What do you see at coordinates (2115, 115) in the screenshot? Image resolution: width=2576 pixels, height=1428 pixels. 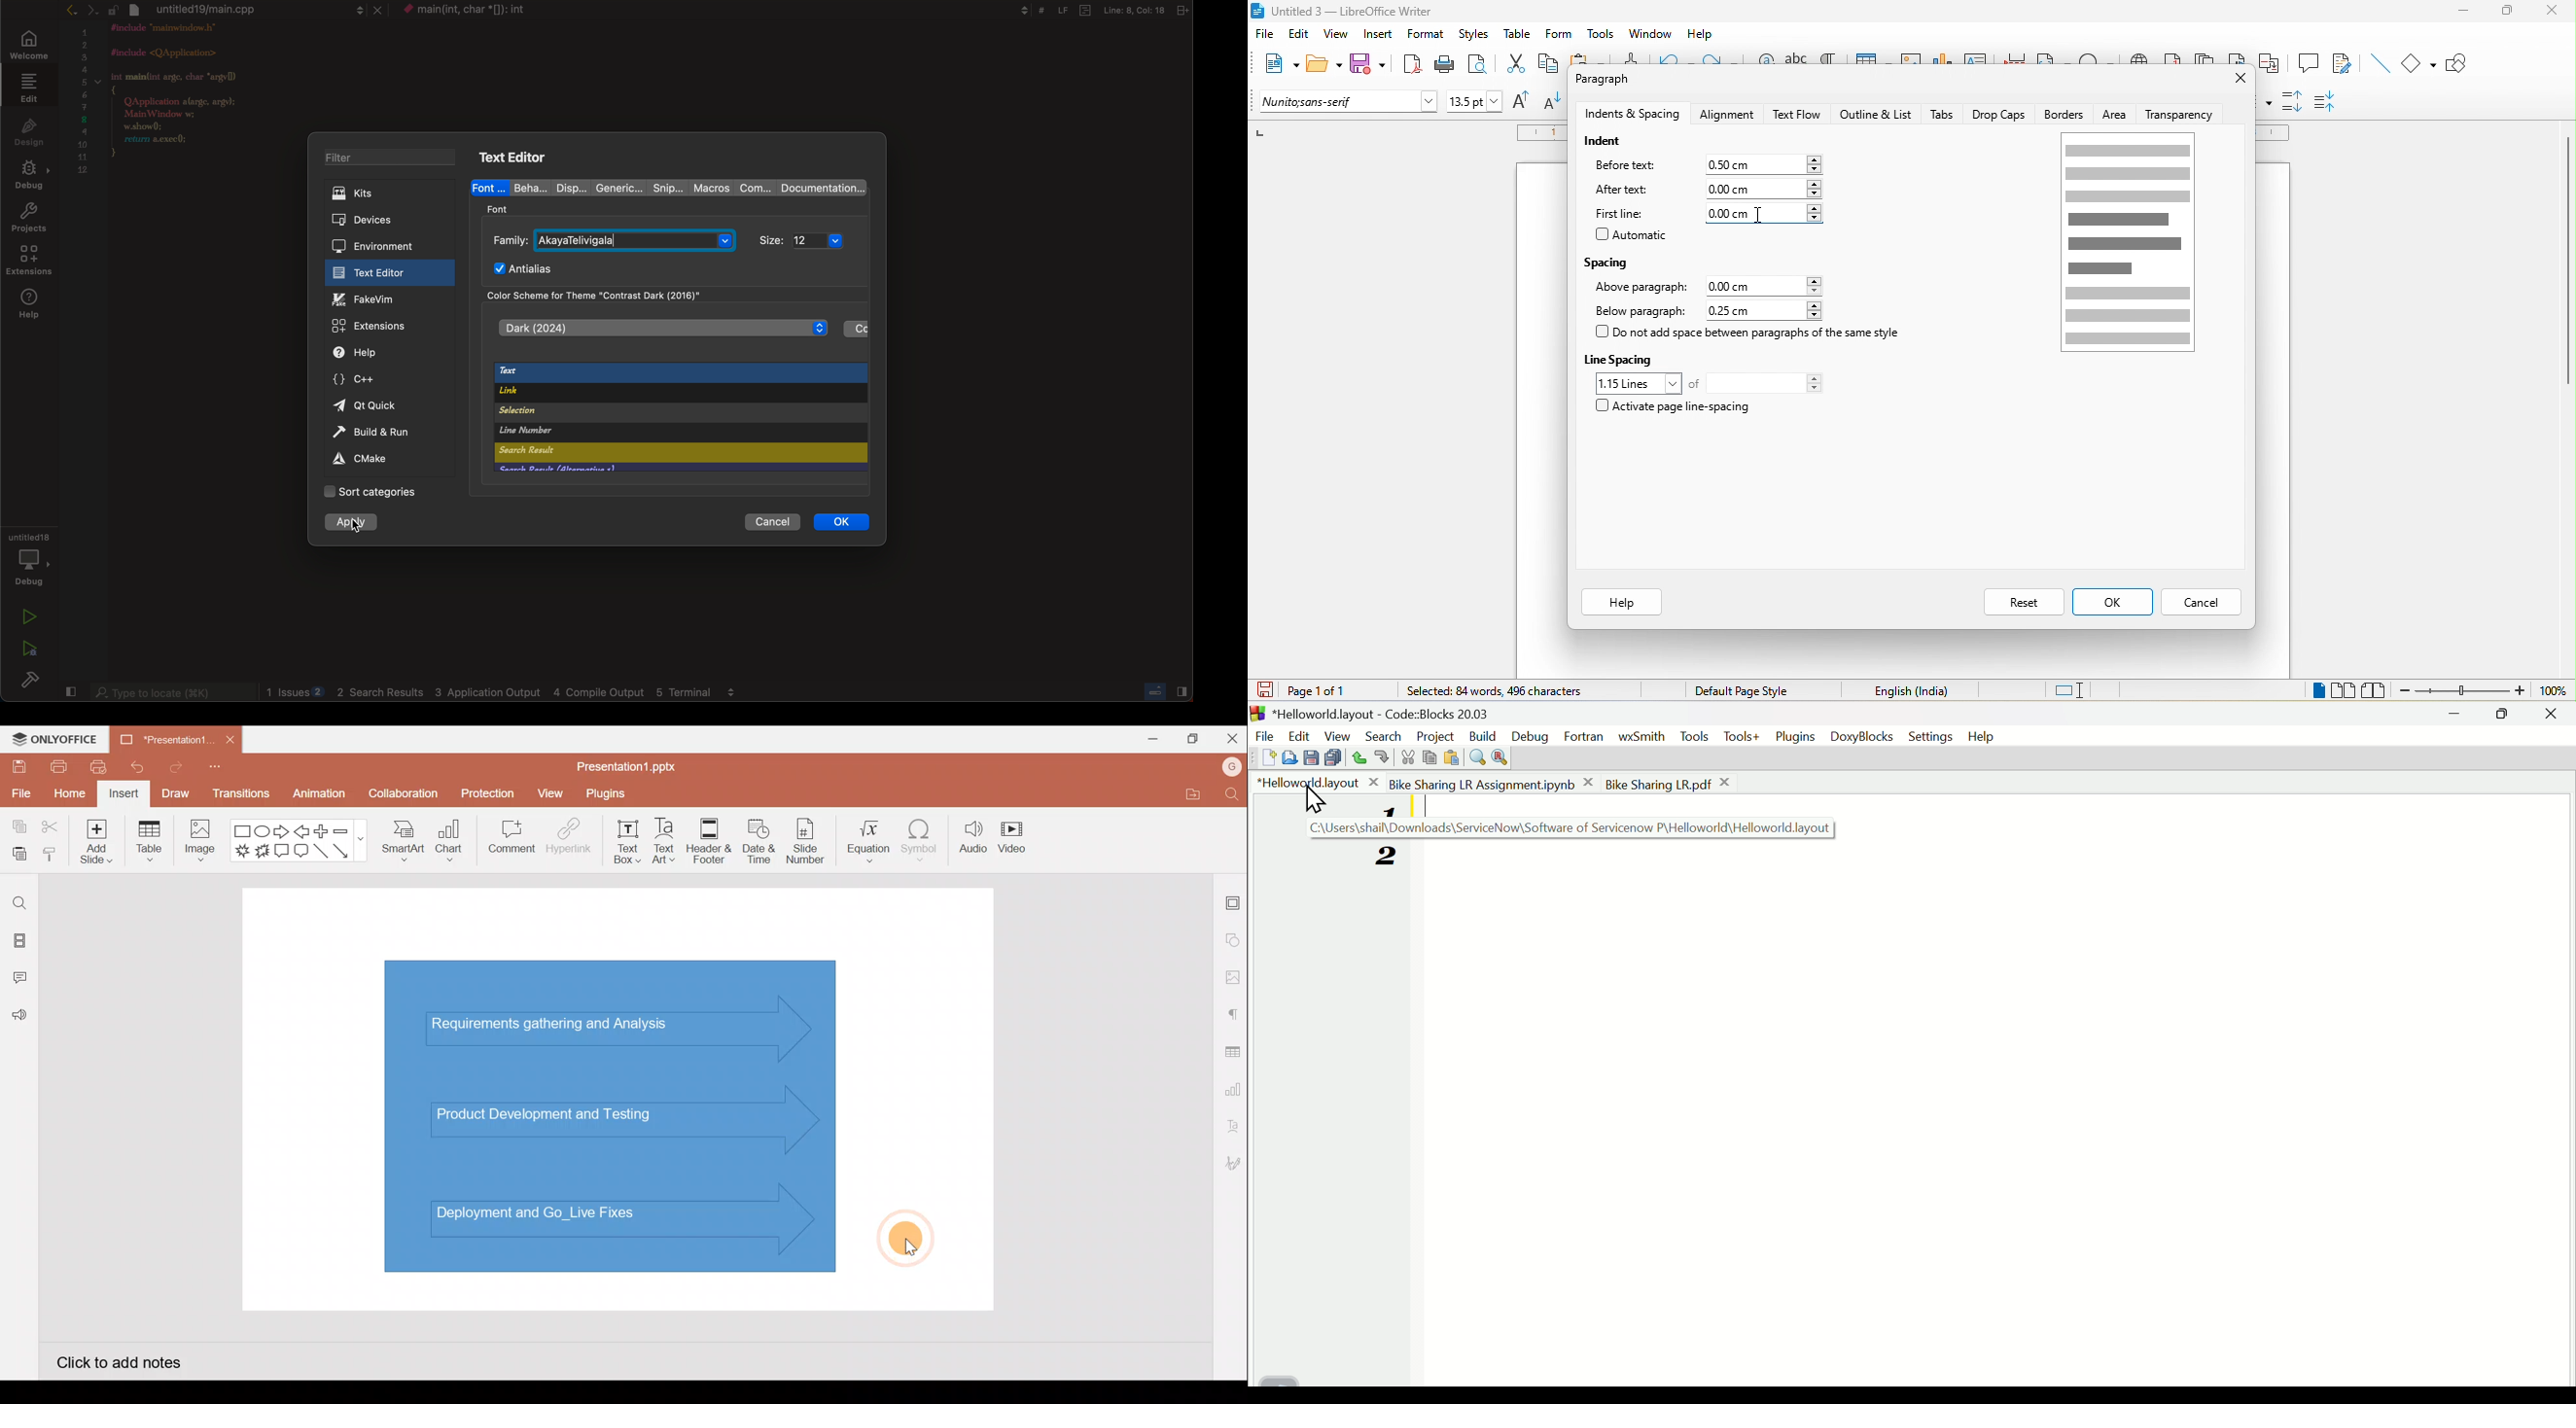 I see `area` at bounding box center [2115, 115].